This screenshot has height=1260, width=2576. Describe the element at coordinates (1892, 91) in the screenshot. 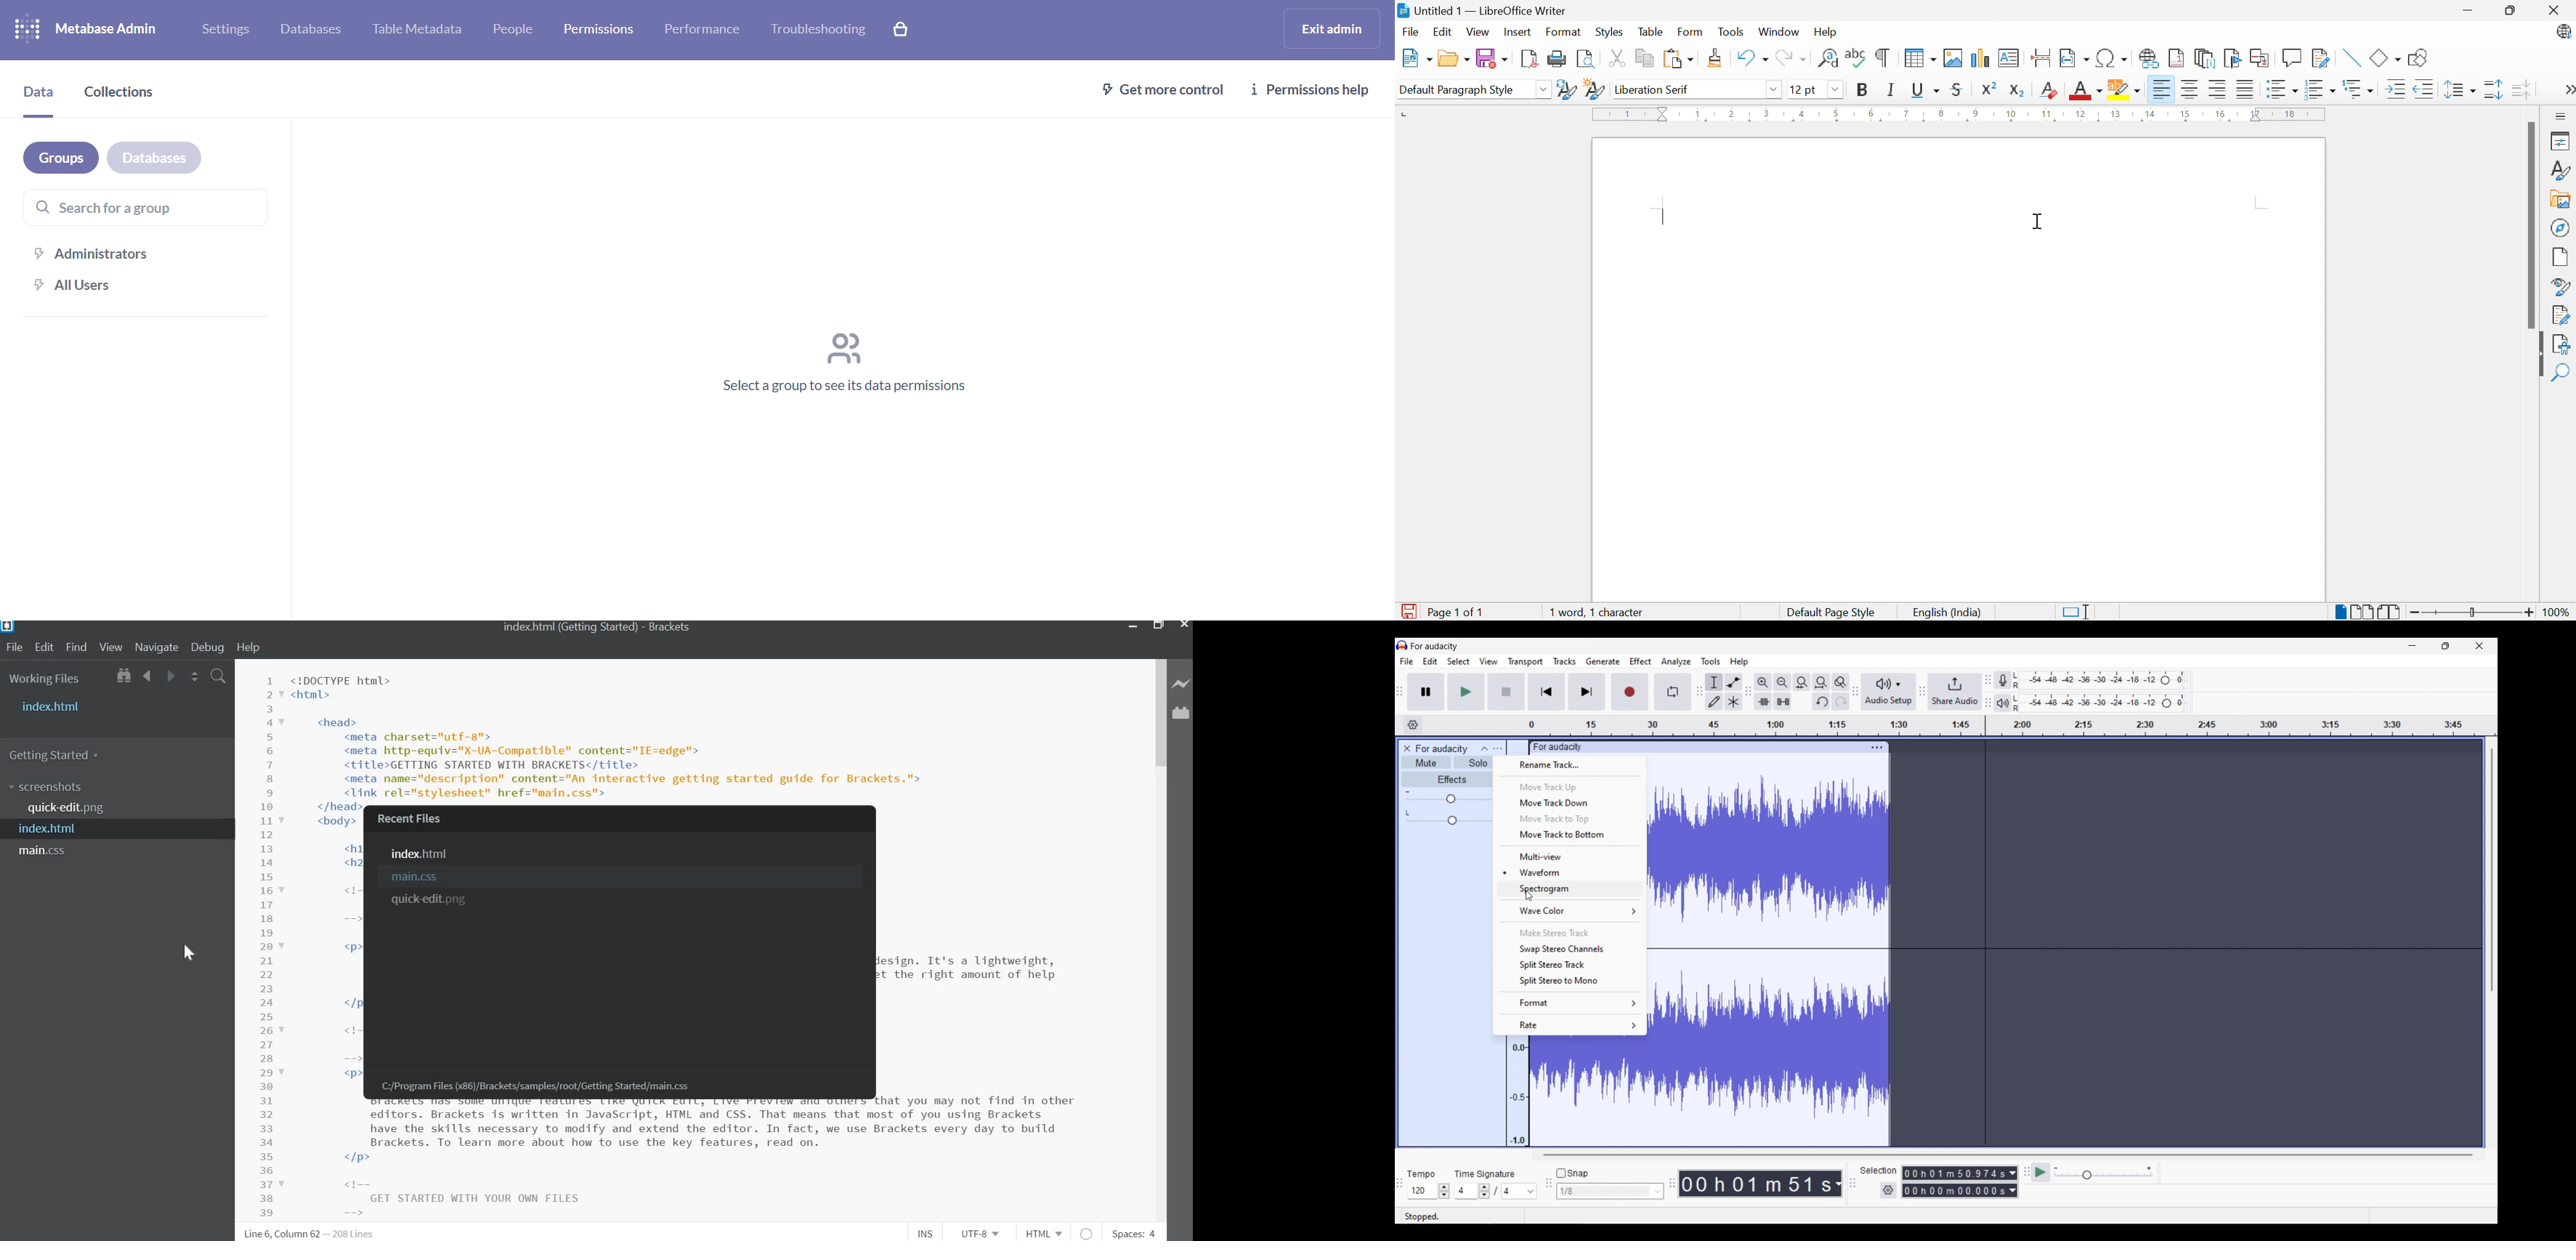

I see `Italic` at that location.